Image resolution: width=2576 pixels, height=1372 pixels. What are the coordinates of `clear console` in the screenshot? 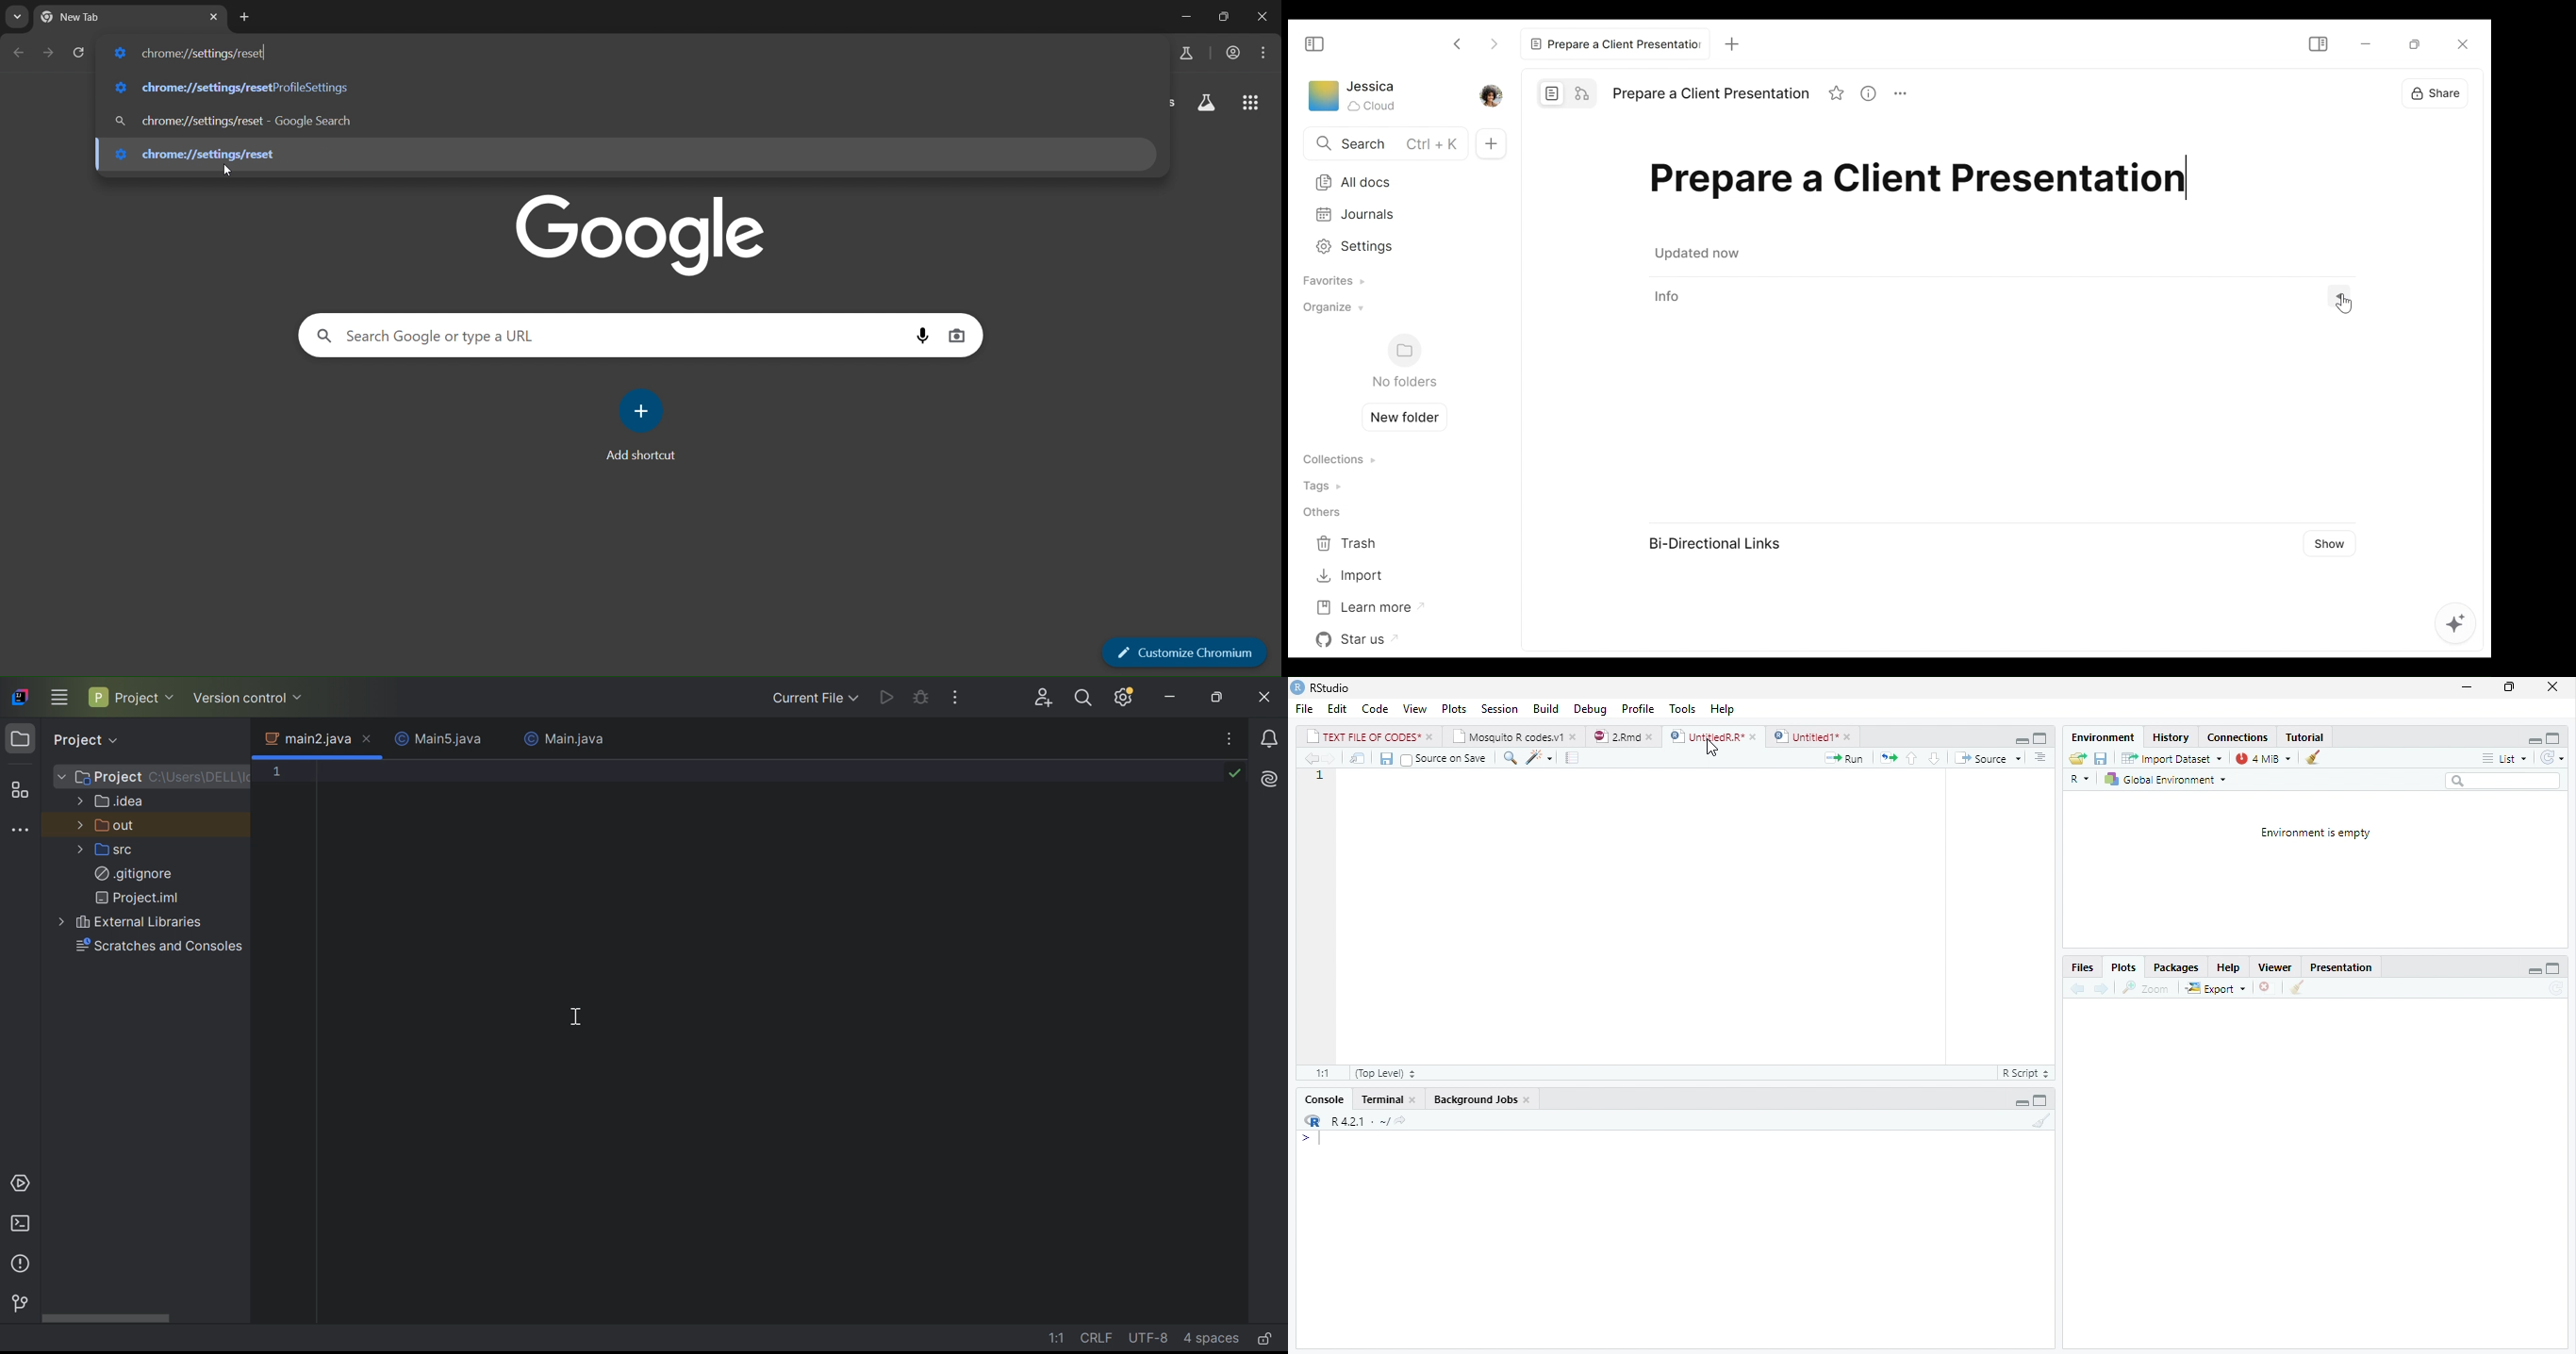 It's located at (2042, 1121).